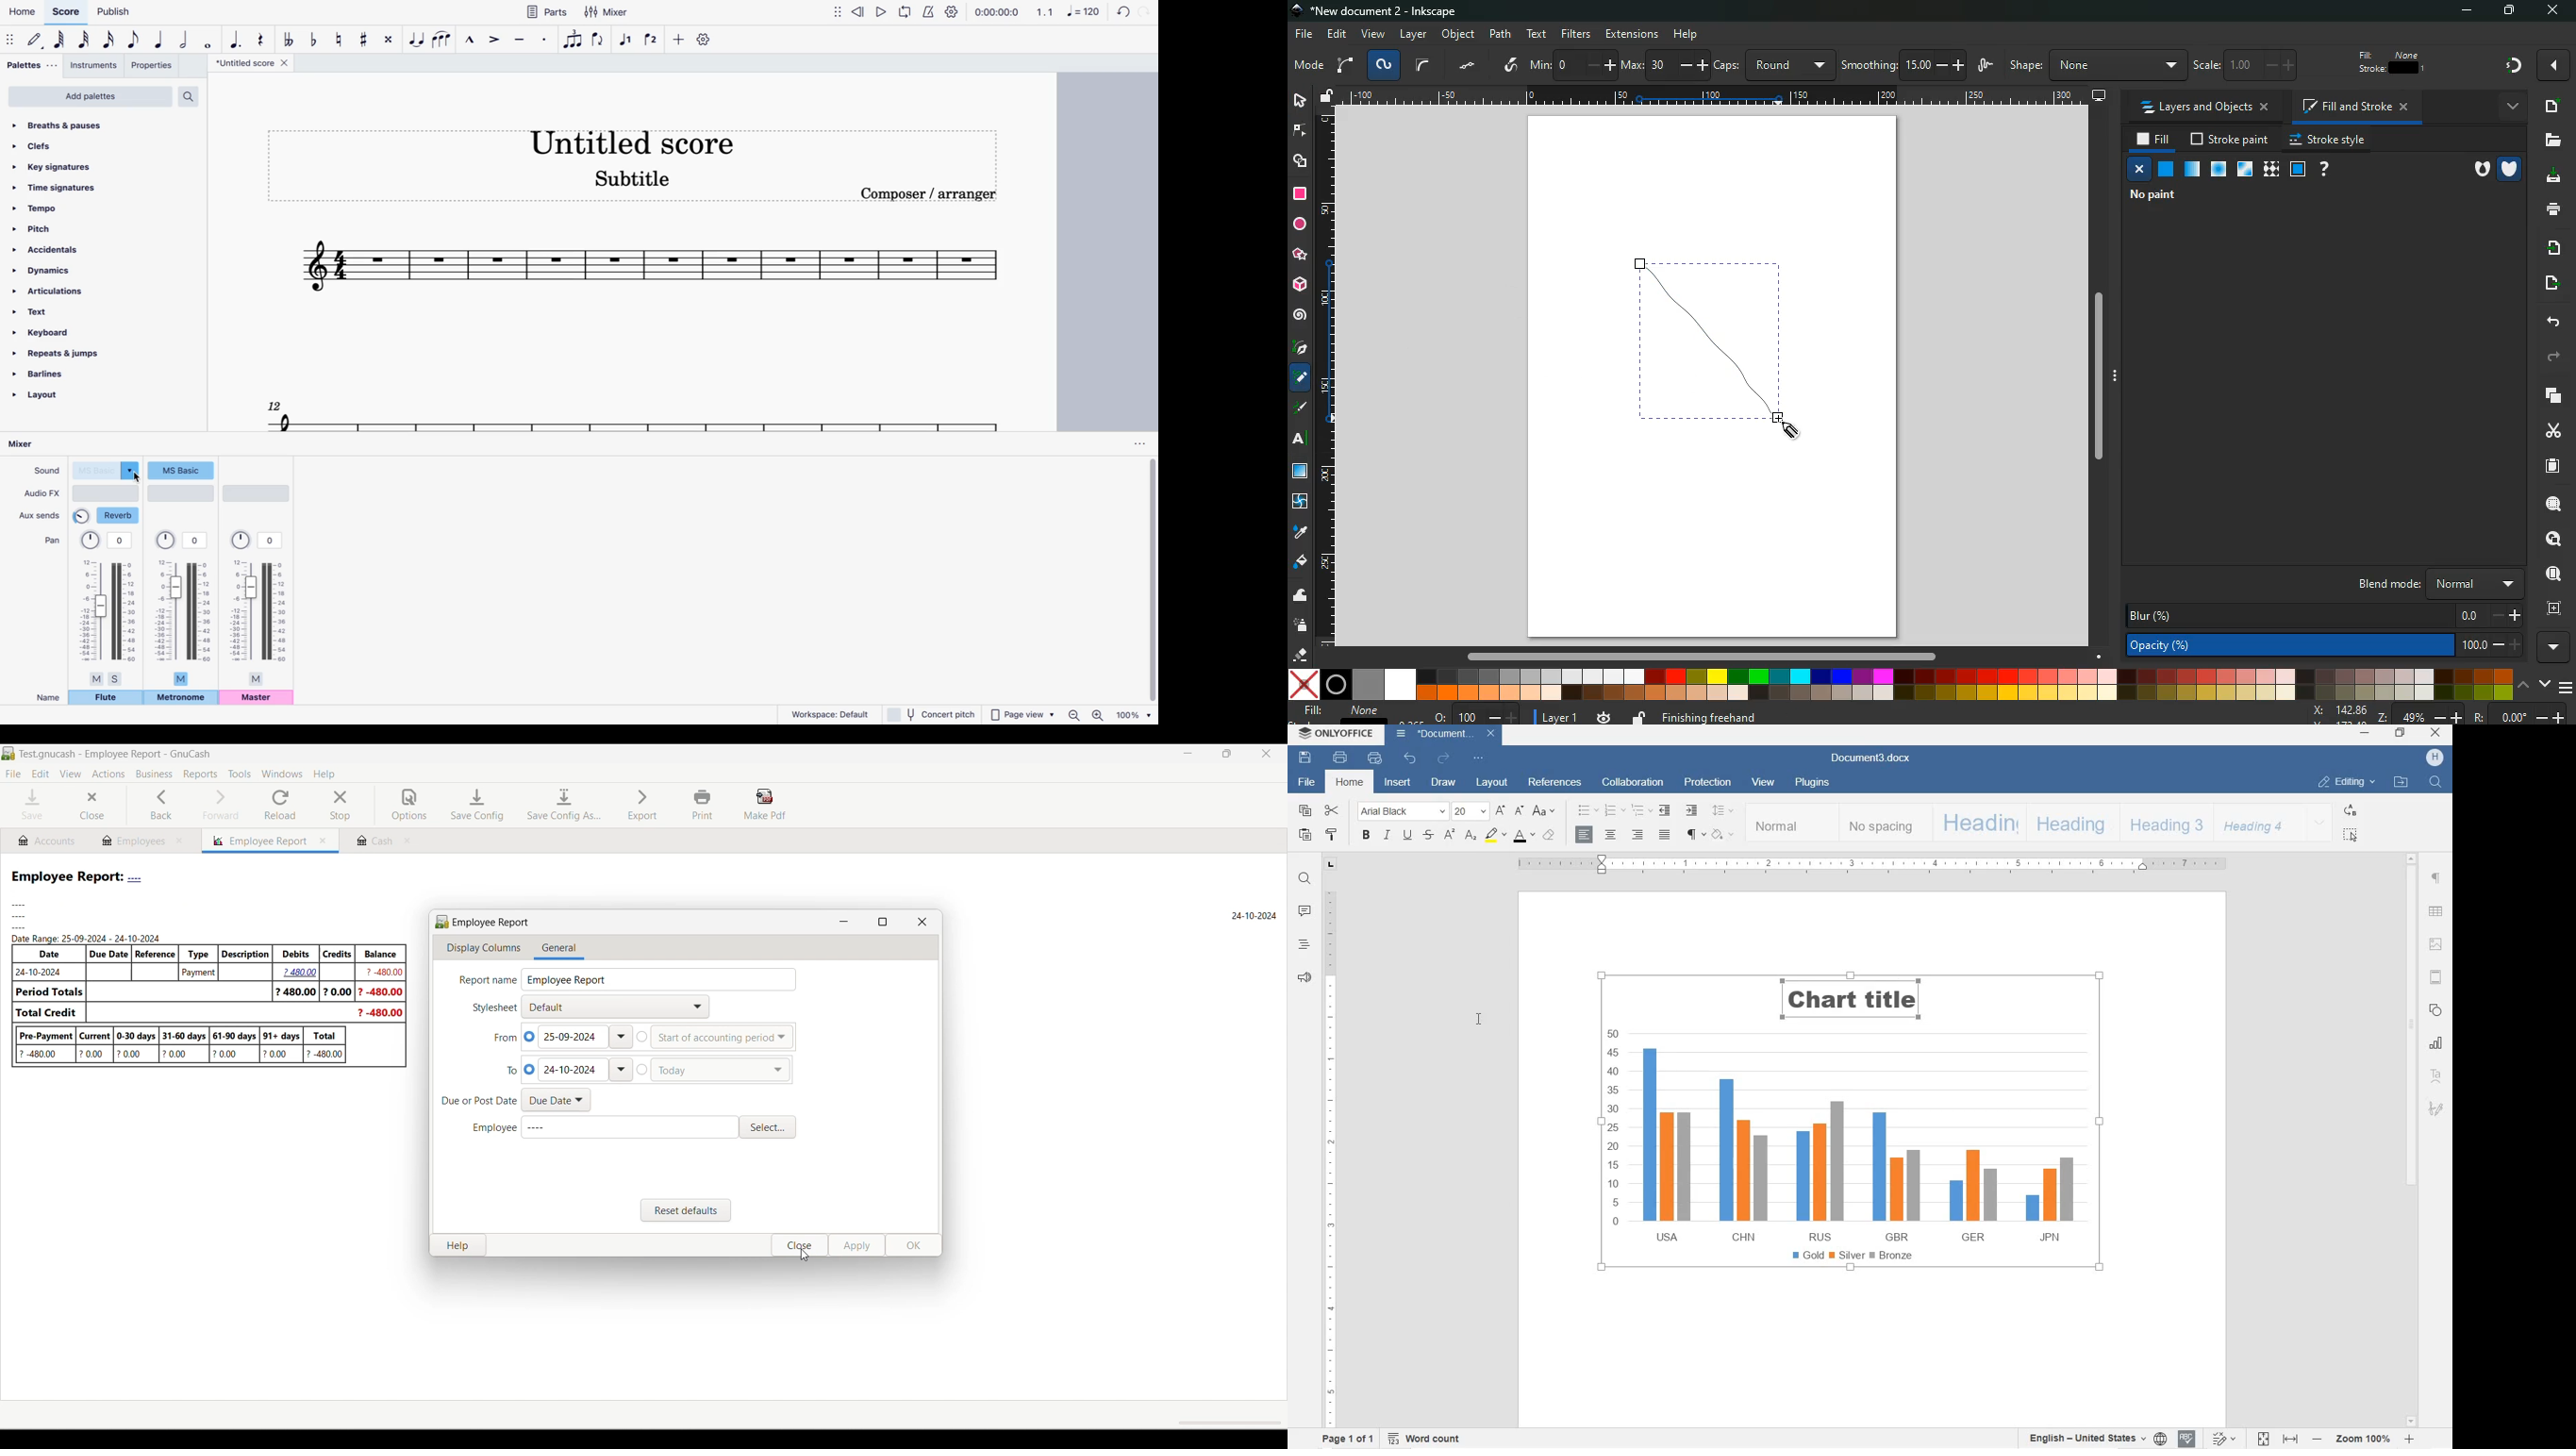 The width and height of the screenshot is (2576, 1456). I want to click on EDITING, so click(2346, 783).